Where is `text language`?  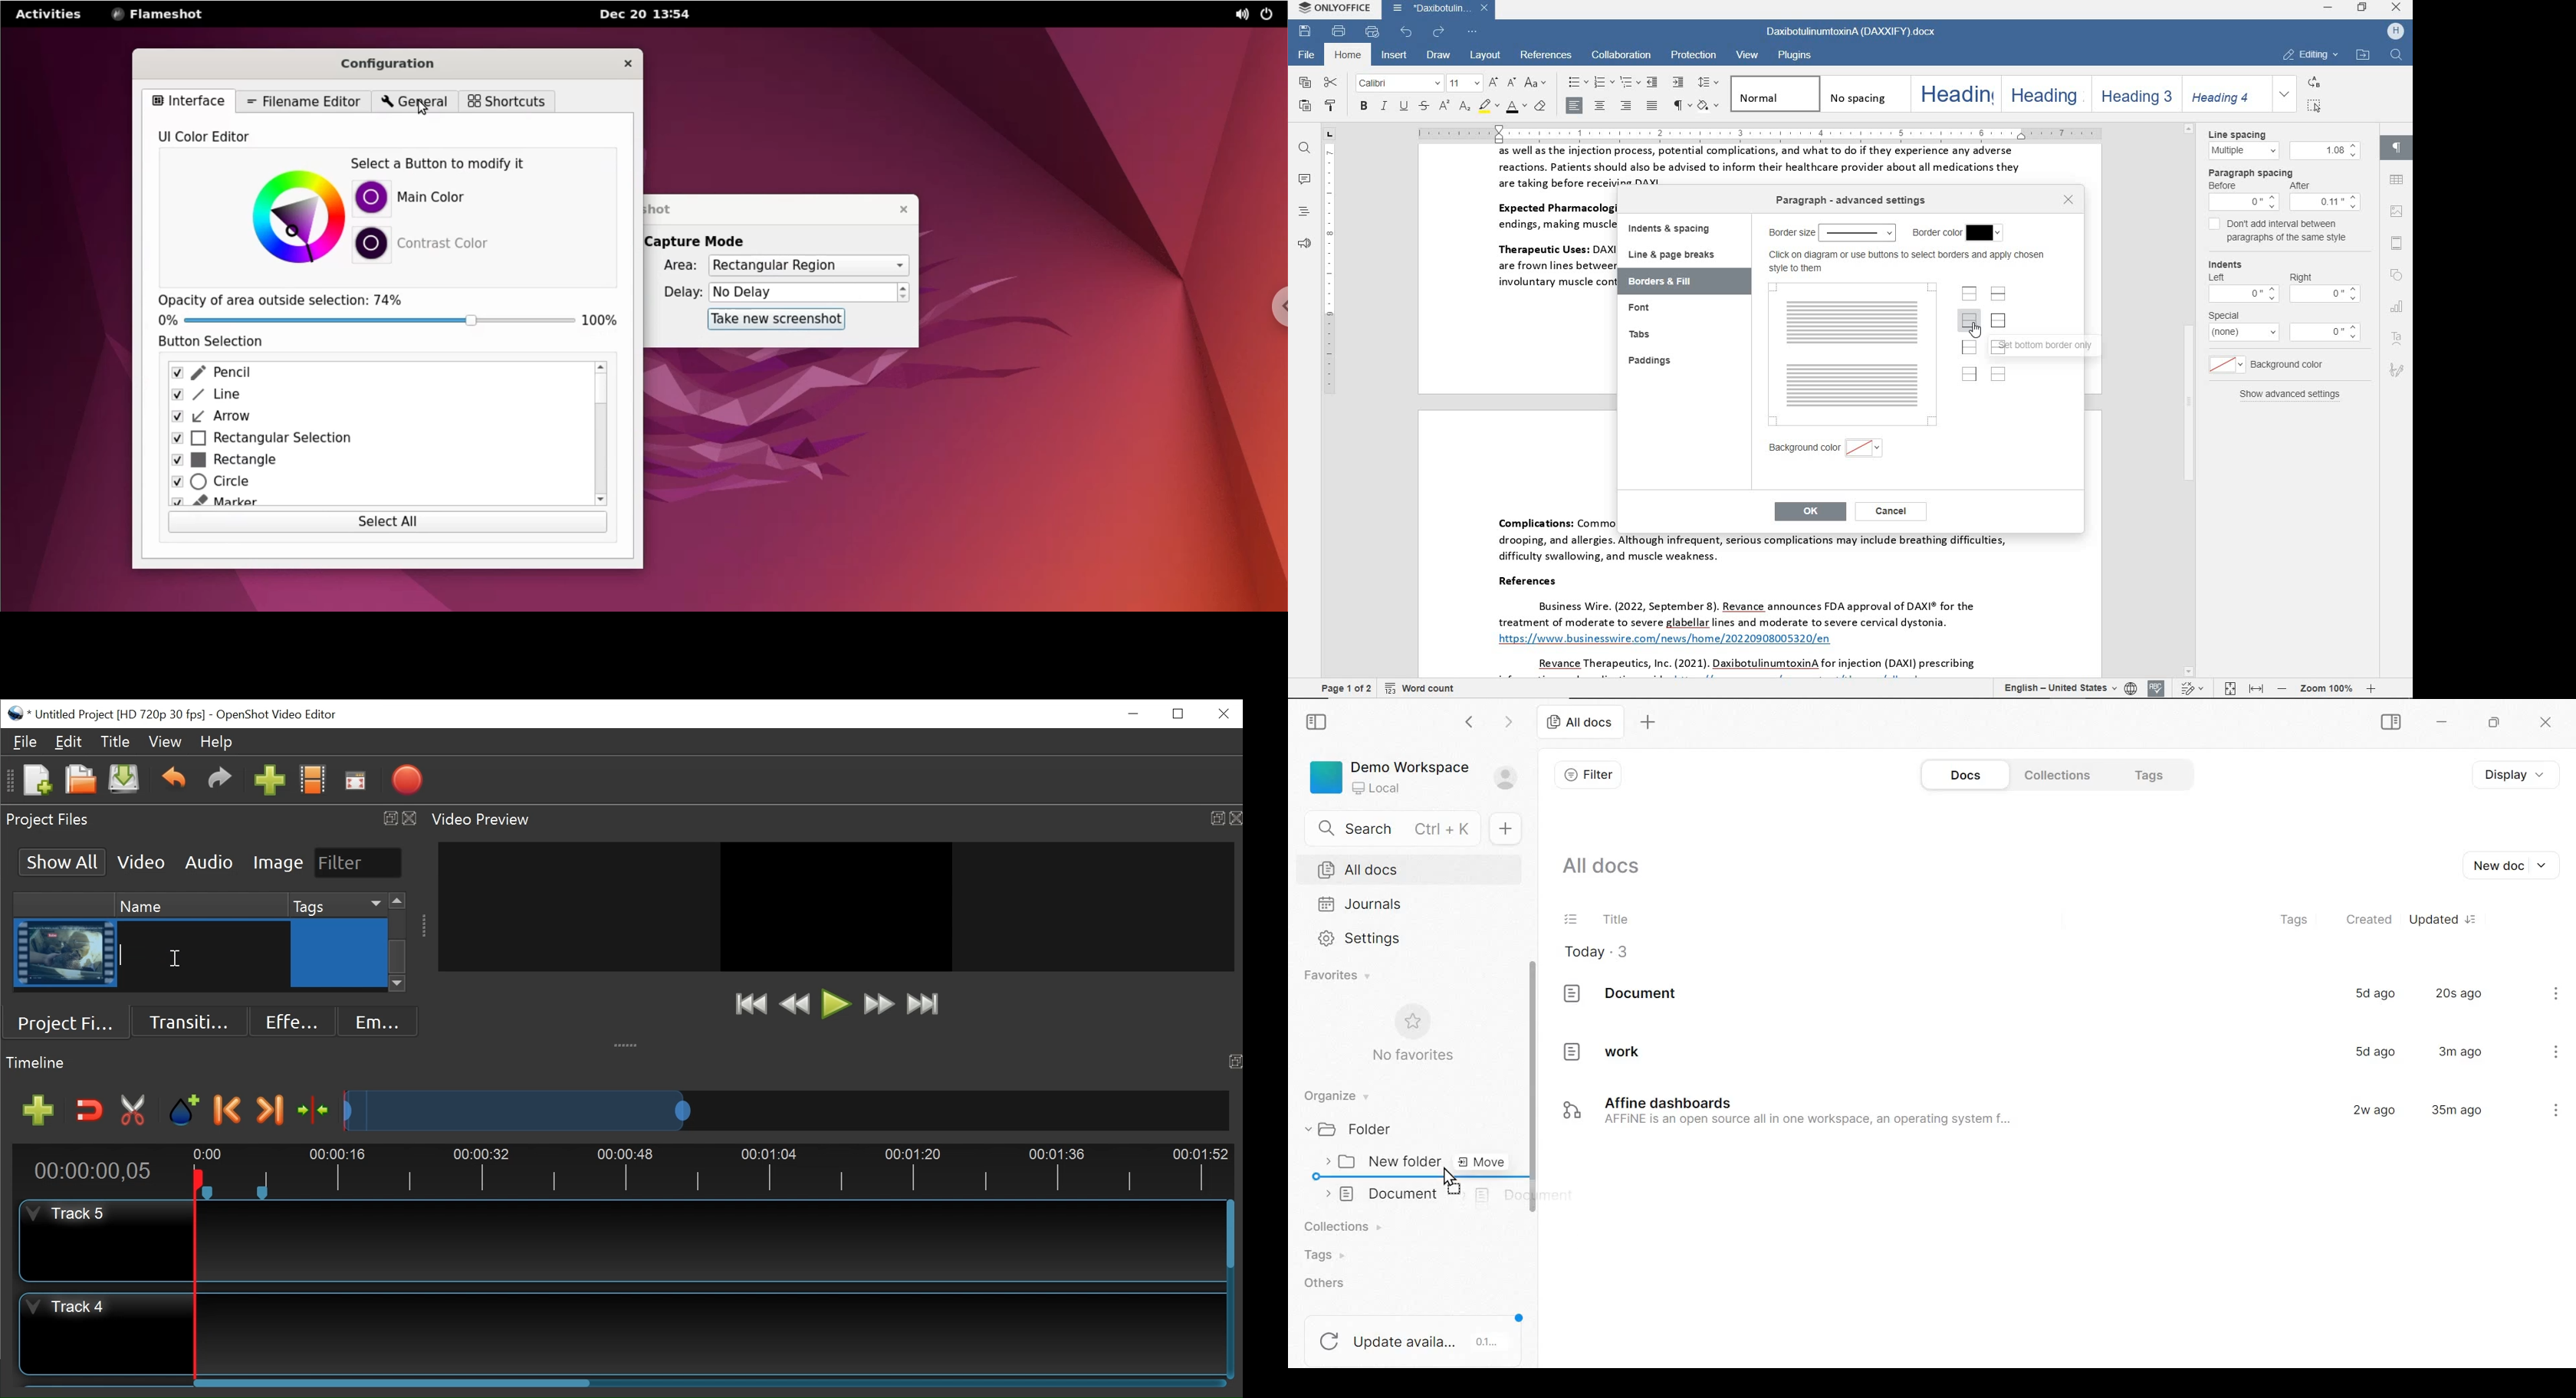 text language is located at coordinates (2058, 688).